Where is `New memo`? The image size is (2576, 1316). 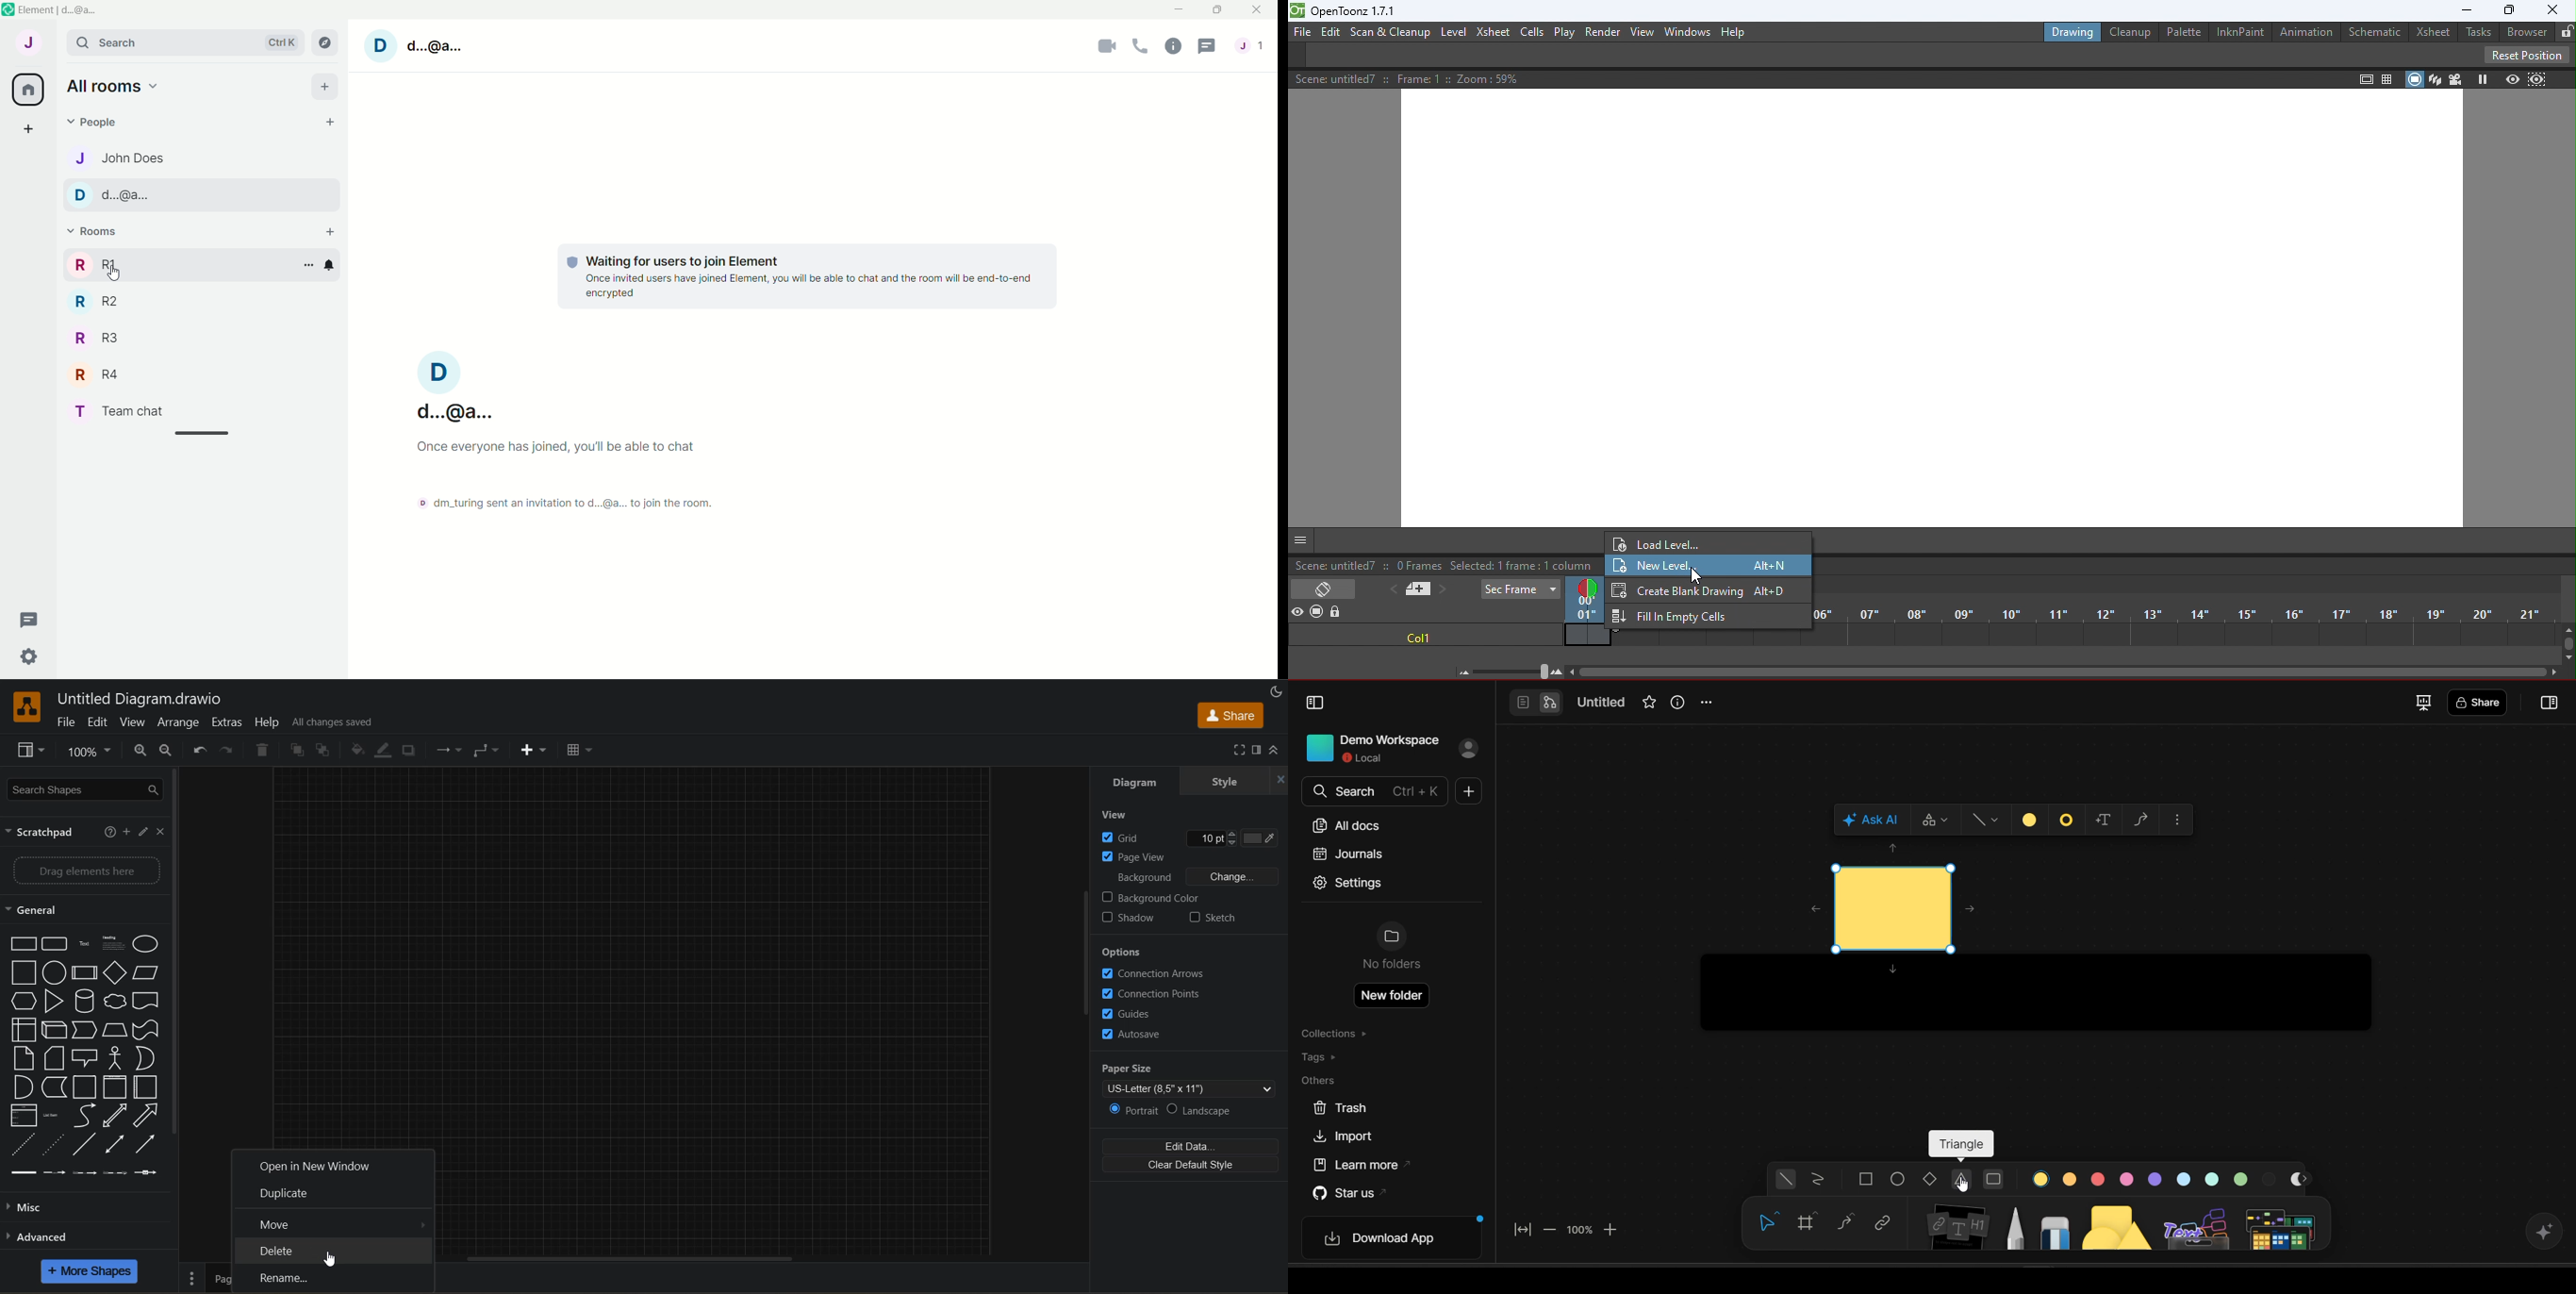
New memo is located at coordinates (1417, 591).